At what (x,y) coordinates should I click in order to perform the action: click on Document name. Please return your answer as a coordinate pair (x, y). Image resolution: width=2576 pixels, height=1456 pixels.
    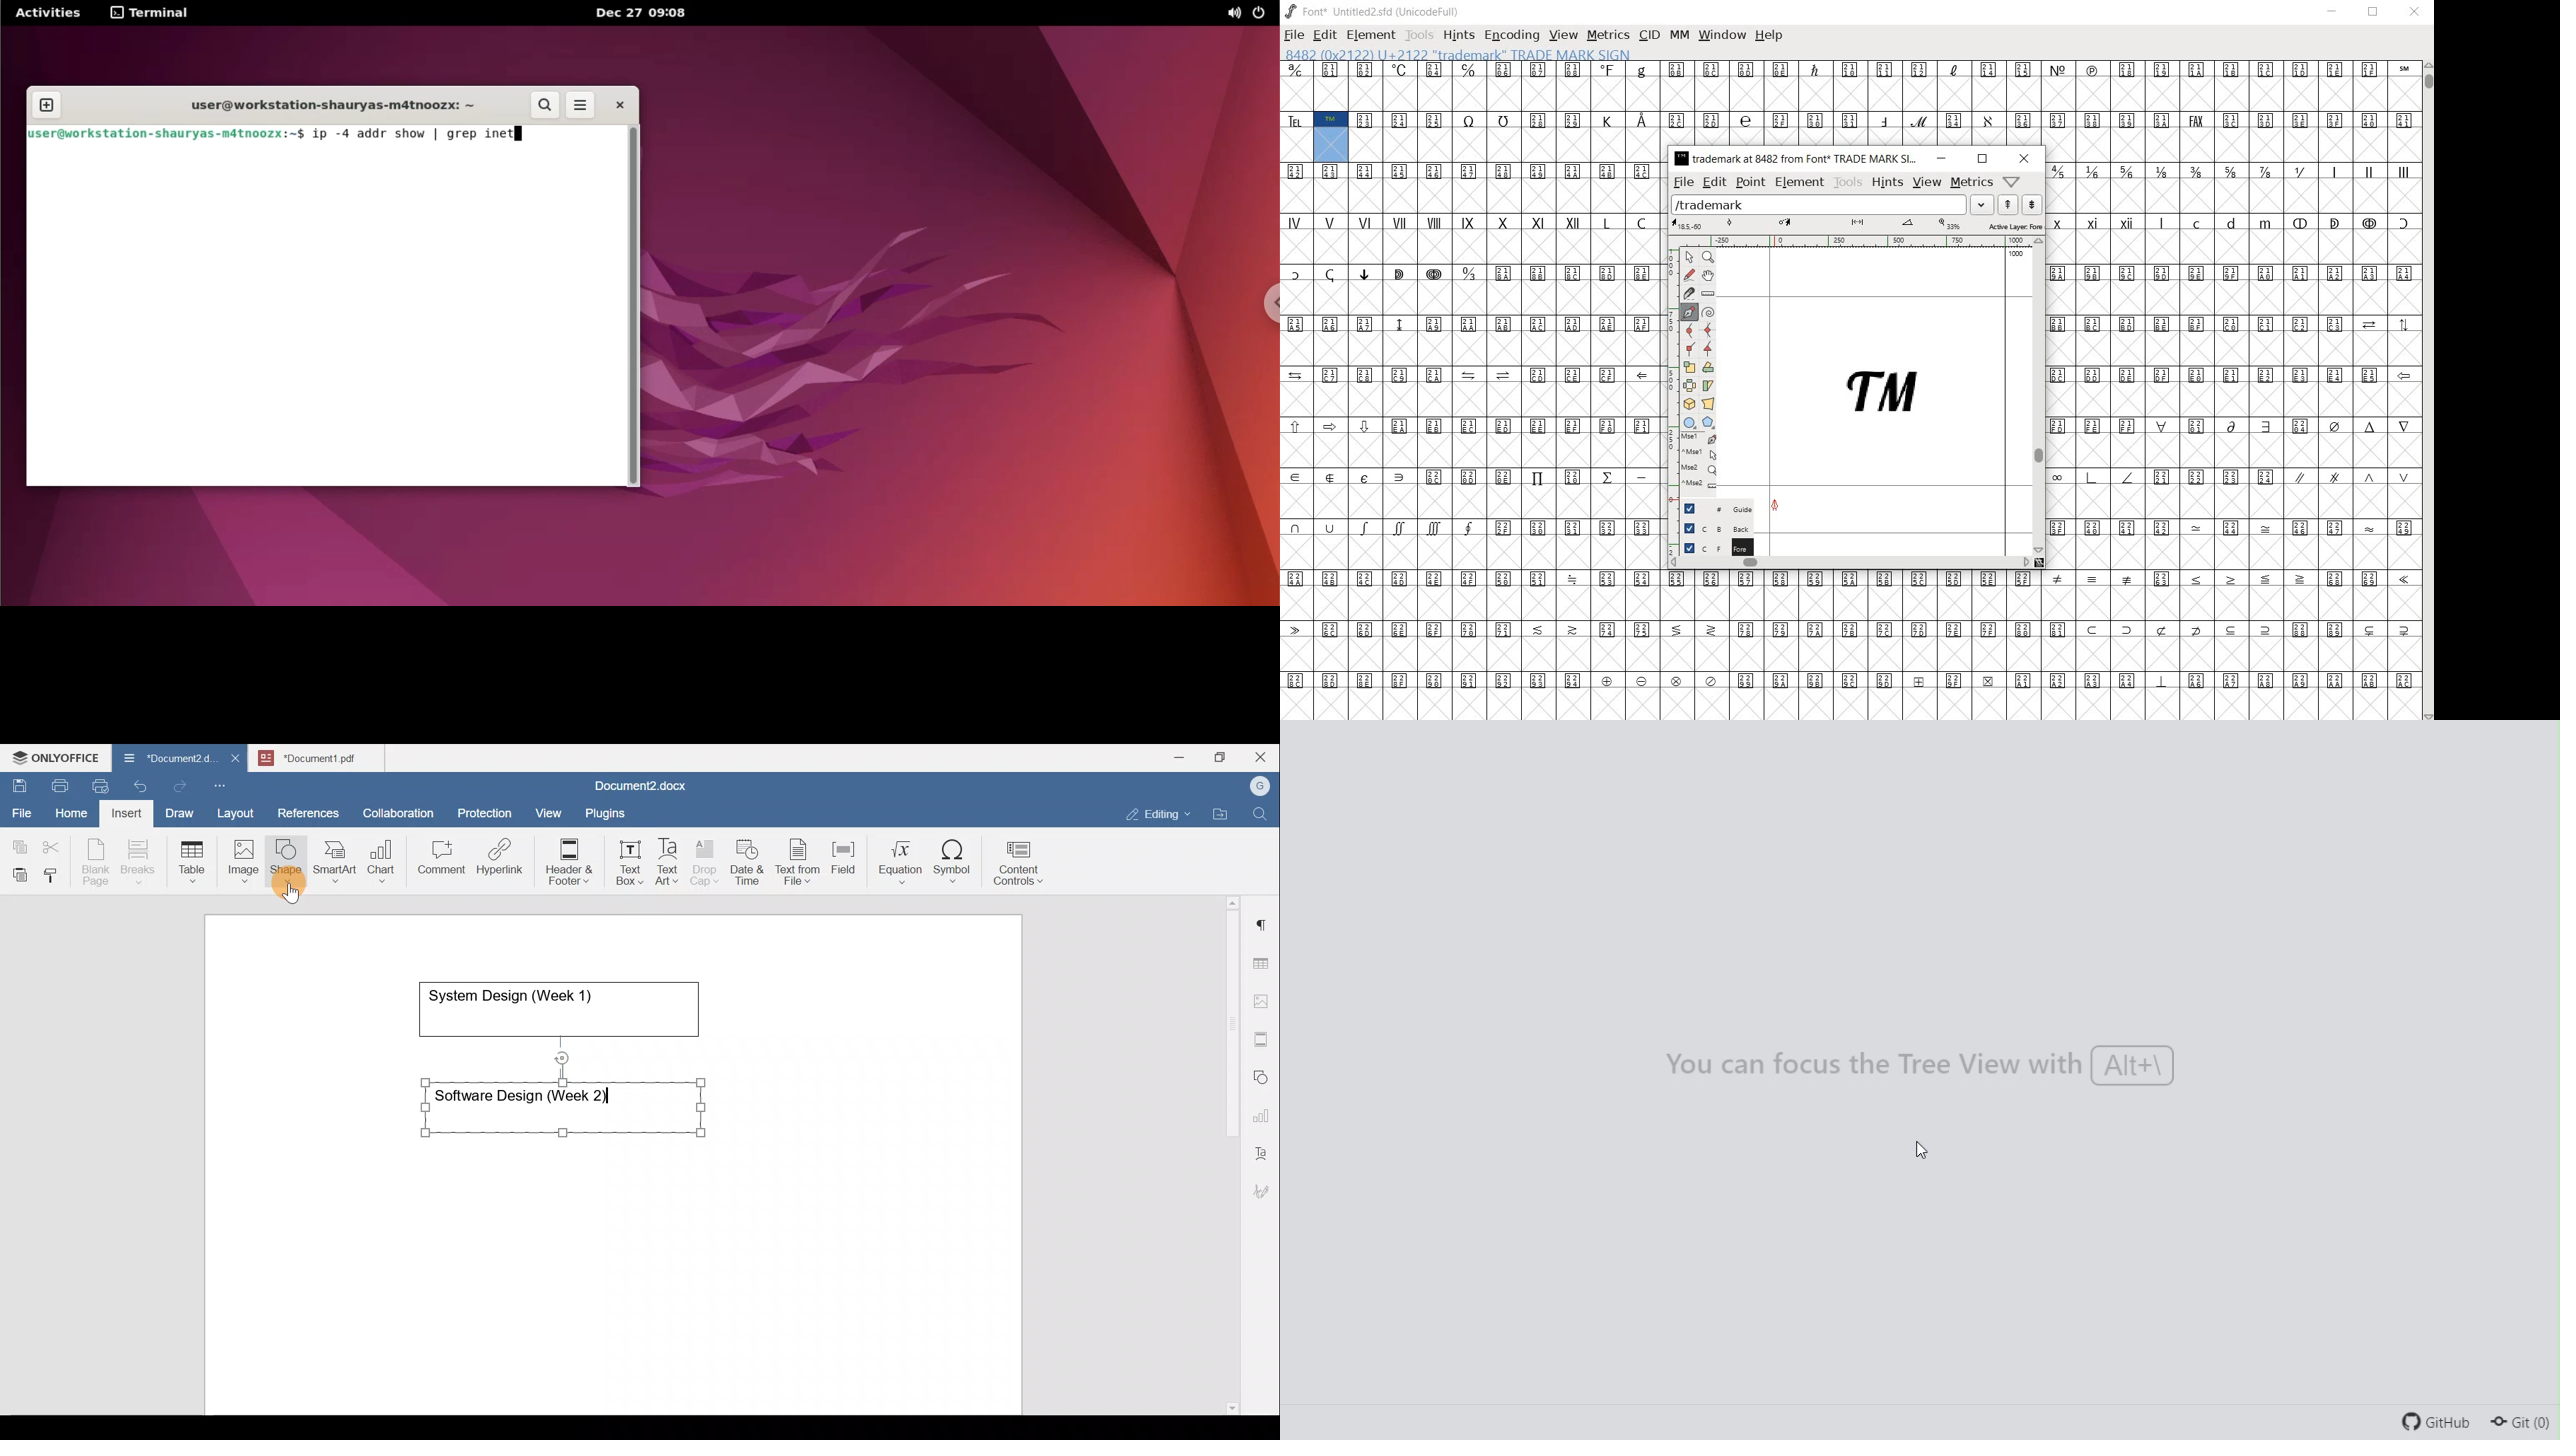
    Looking at the image, I should click on (163, 760).